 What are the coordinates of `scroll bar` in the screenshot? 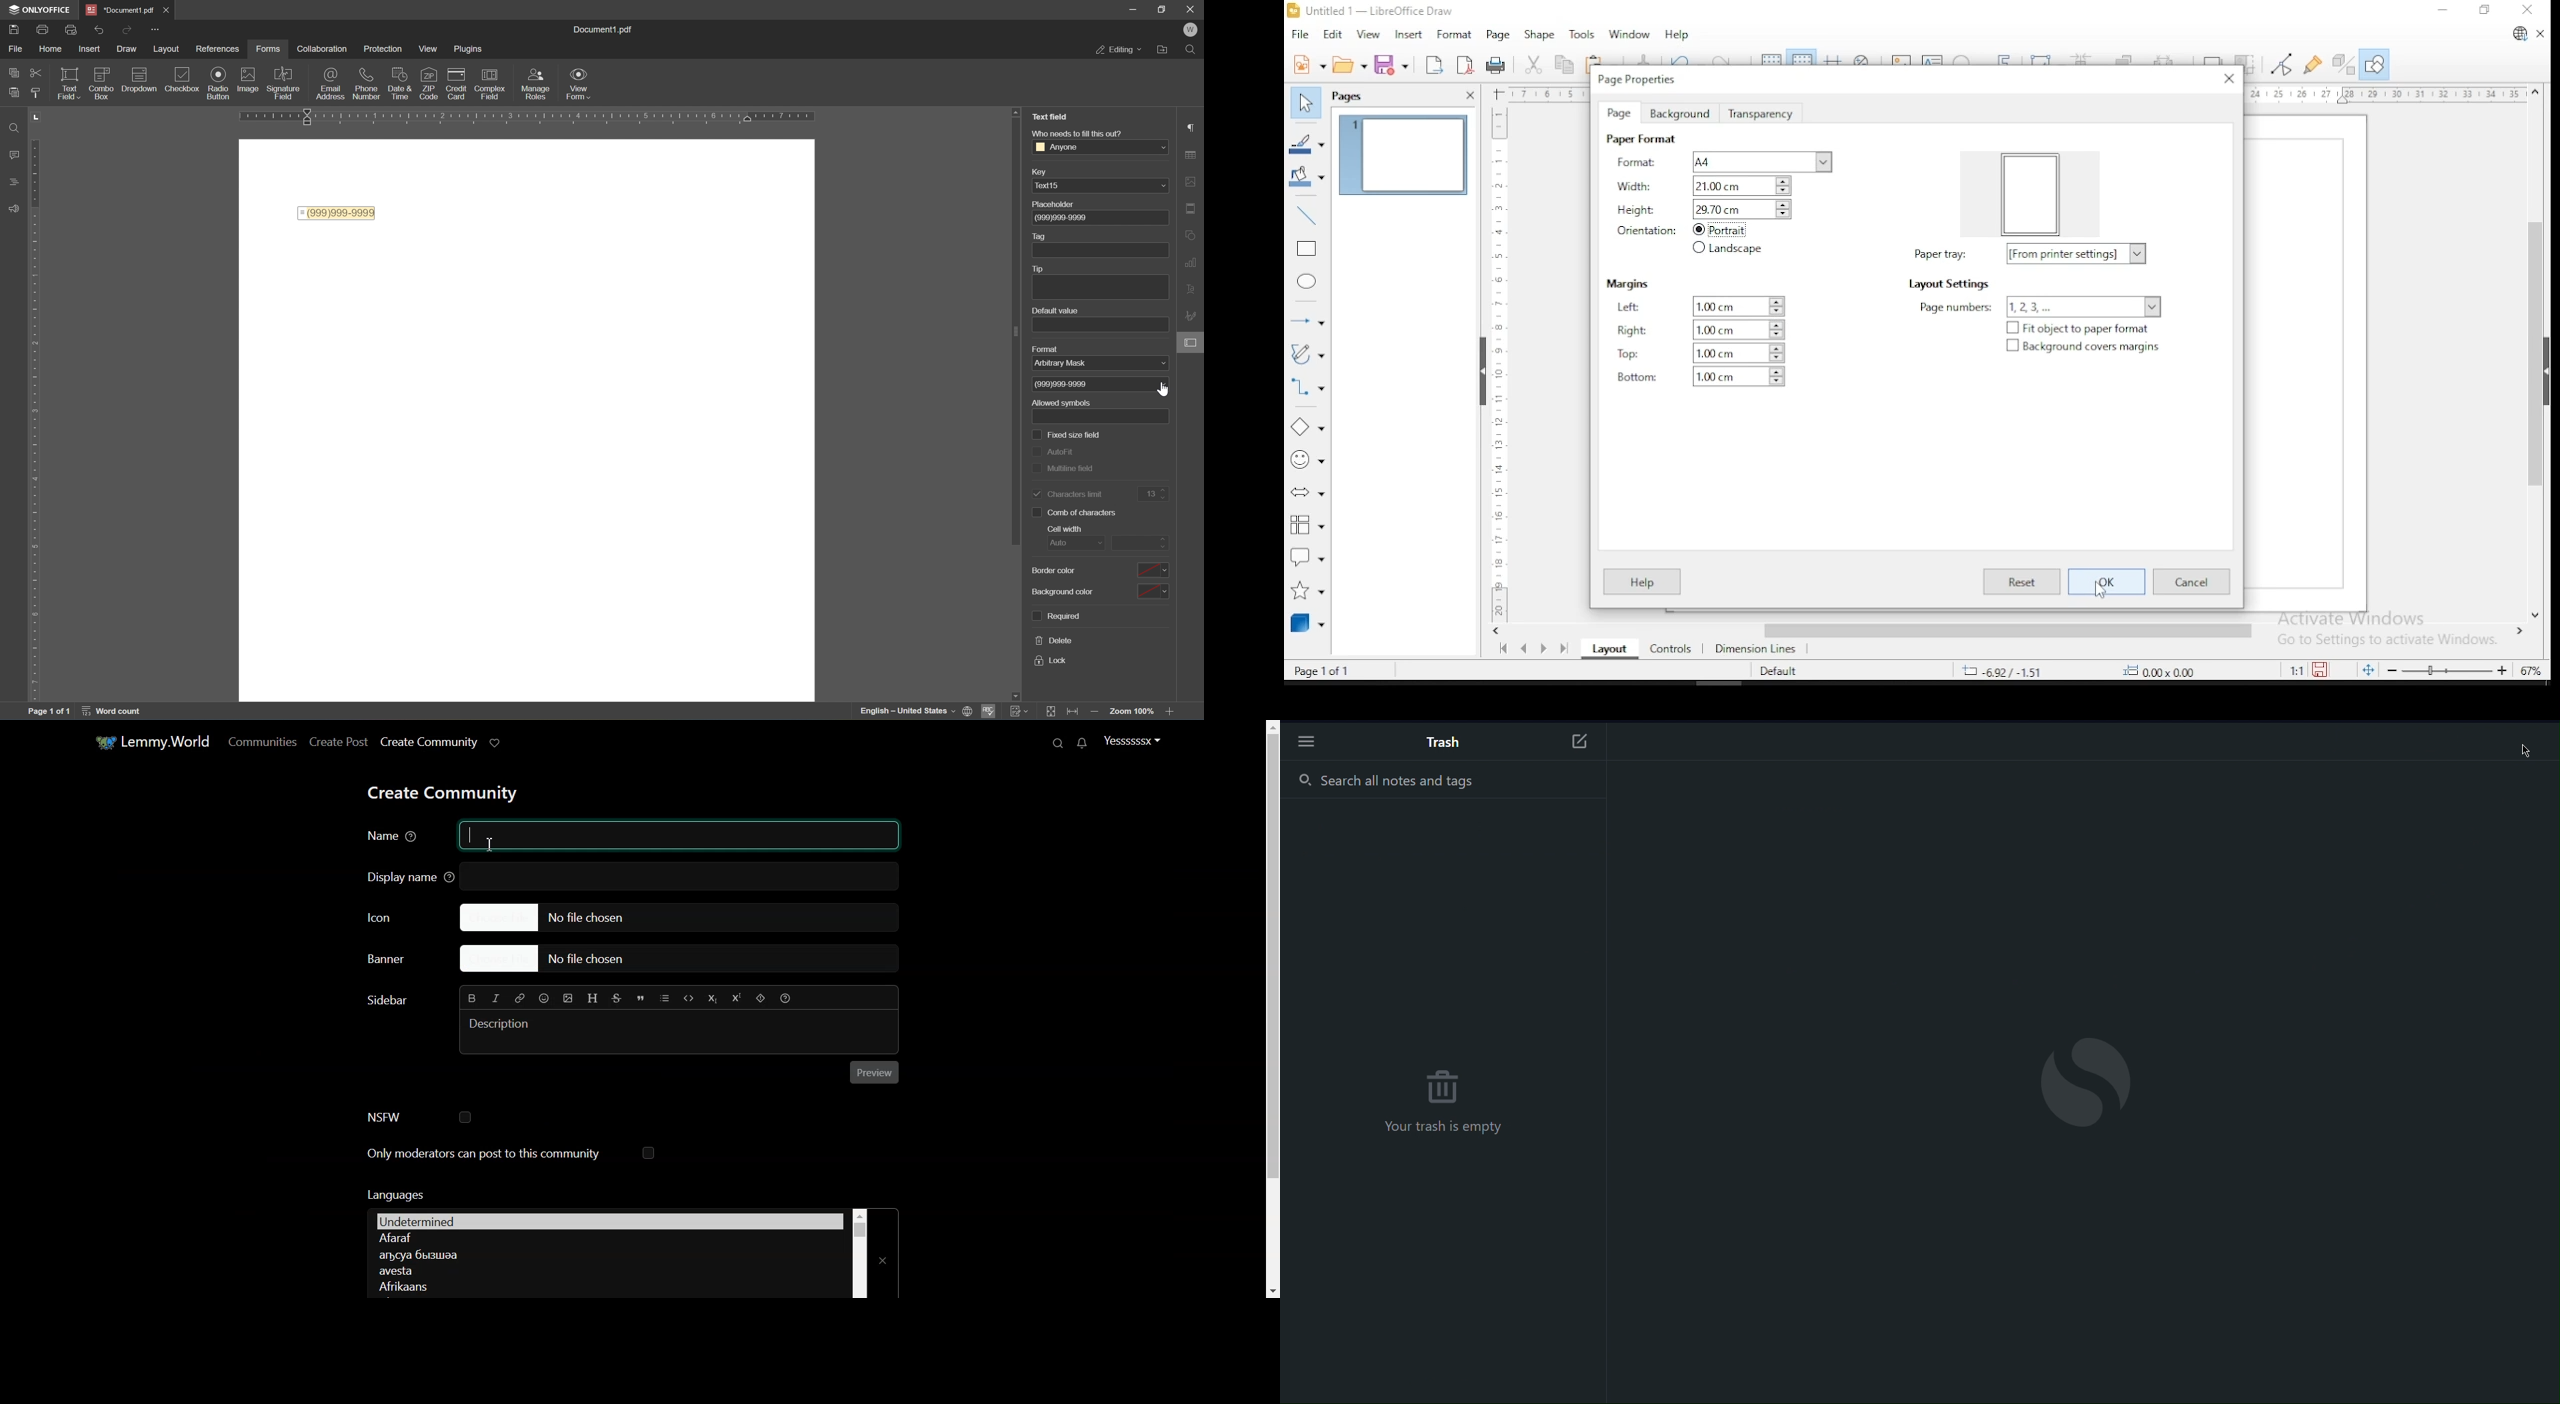 It's located at (2015, 632).